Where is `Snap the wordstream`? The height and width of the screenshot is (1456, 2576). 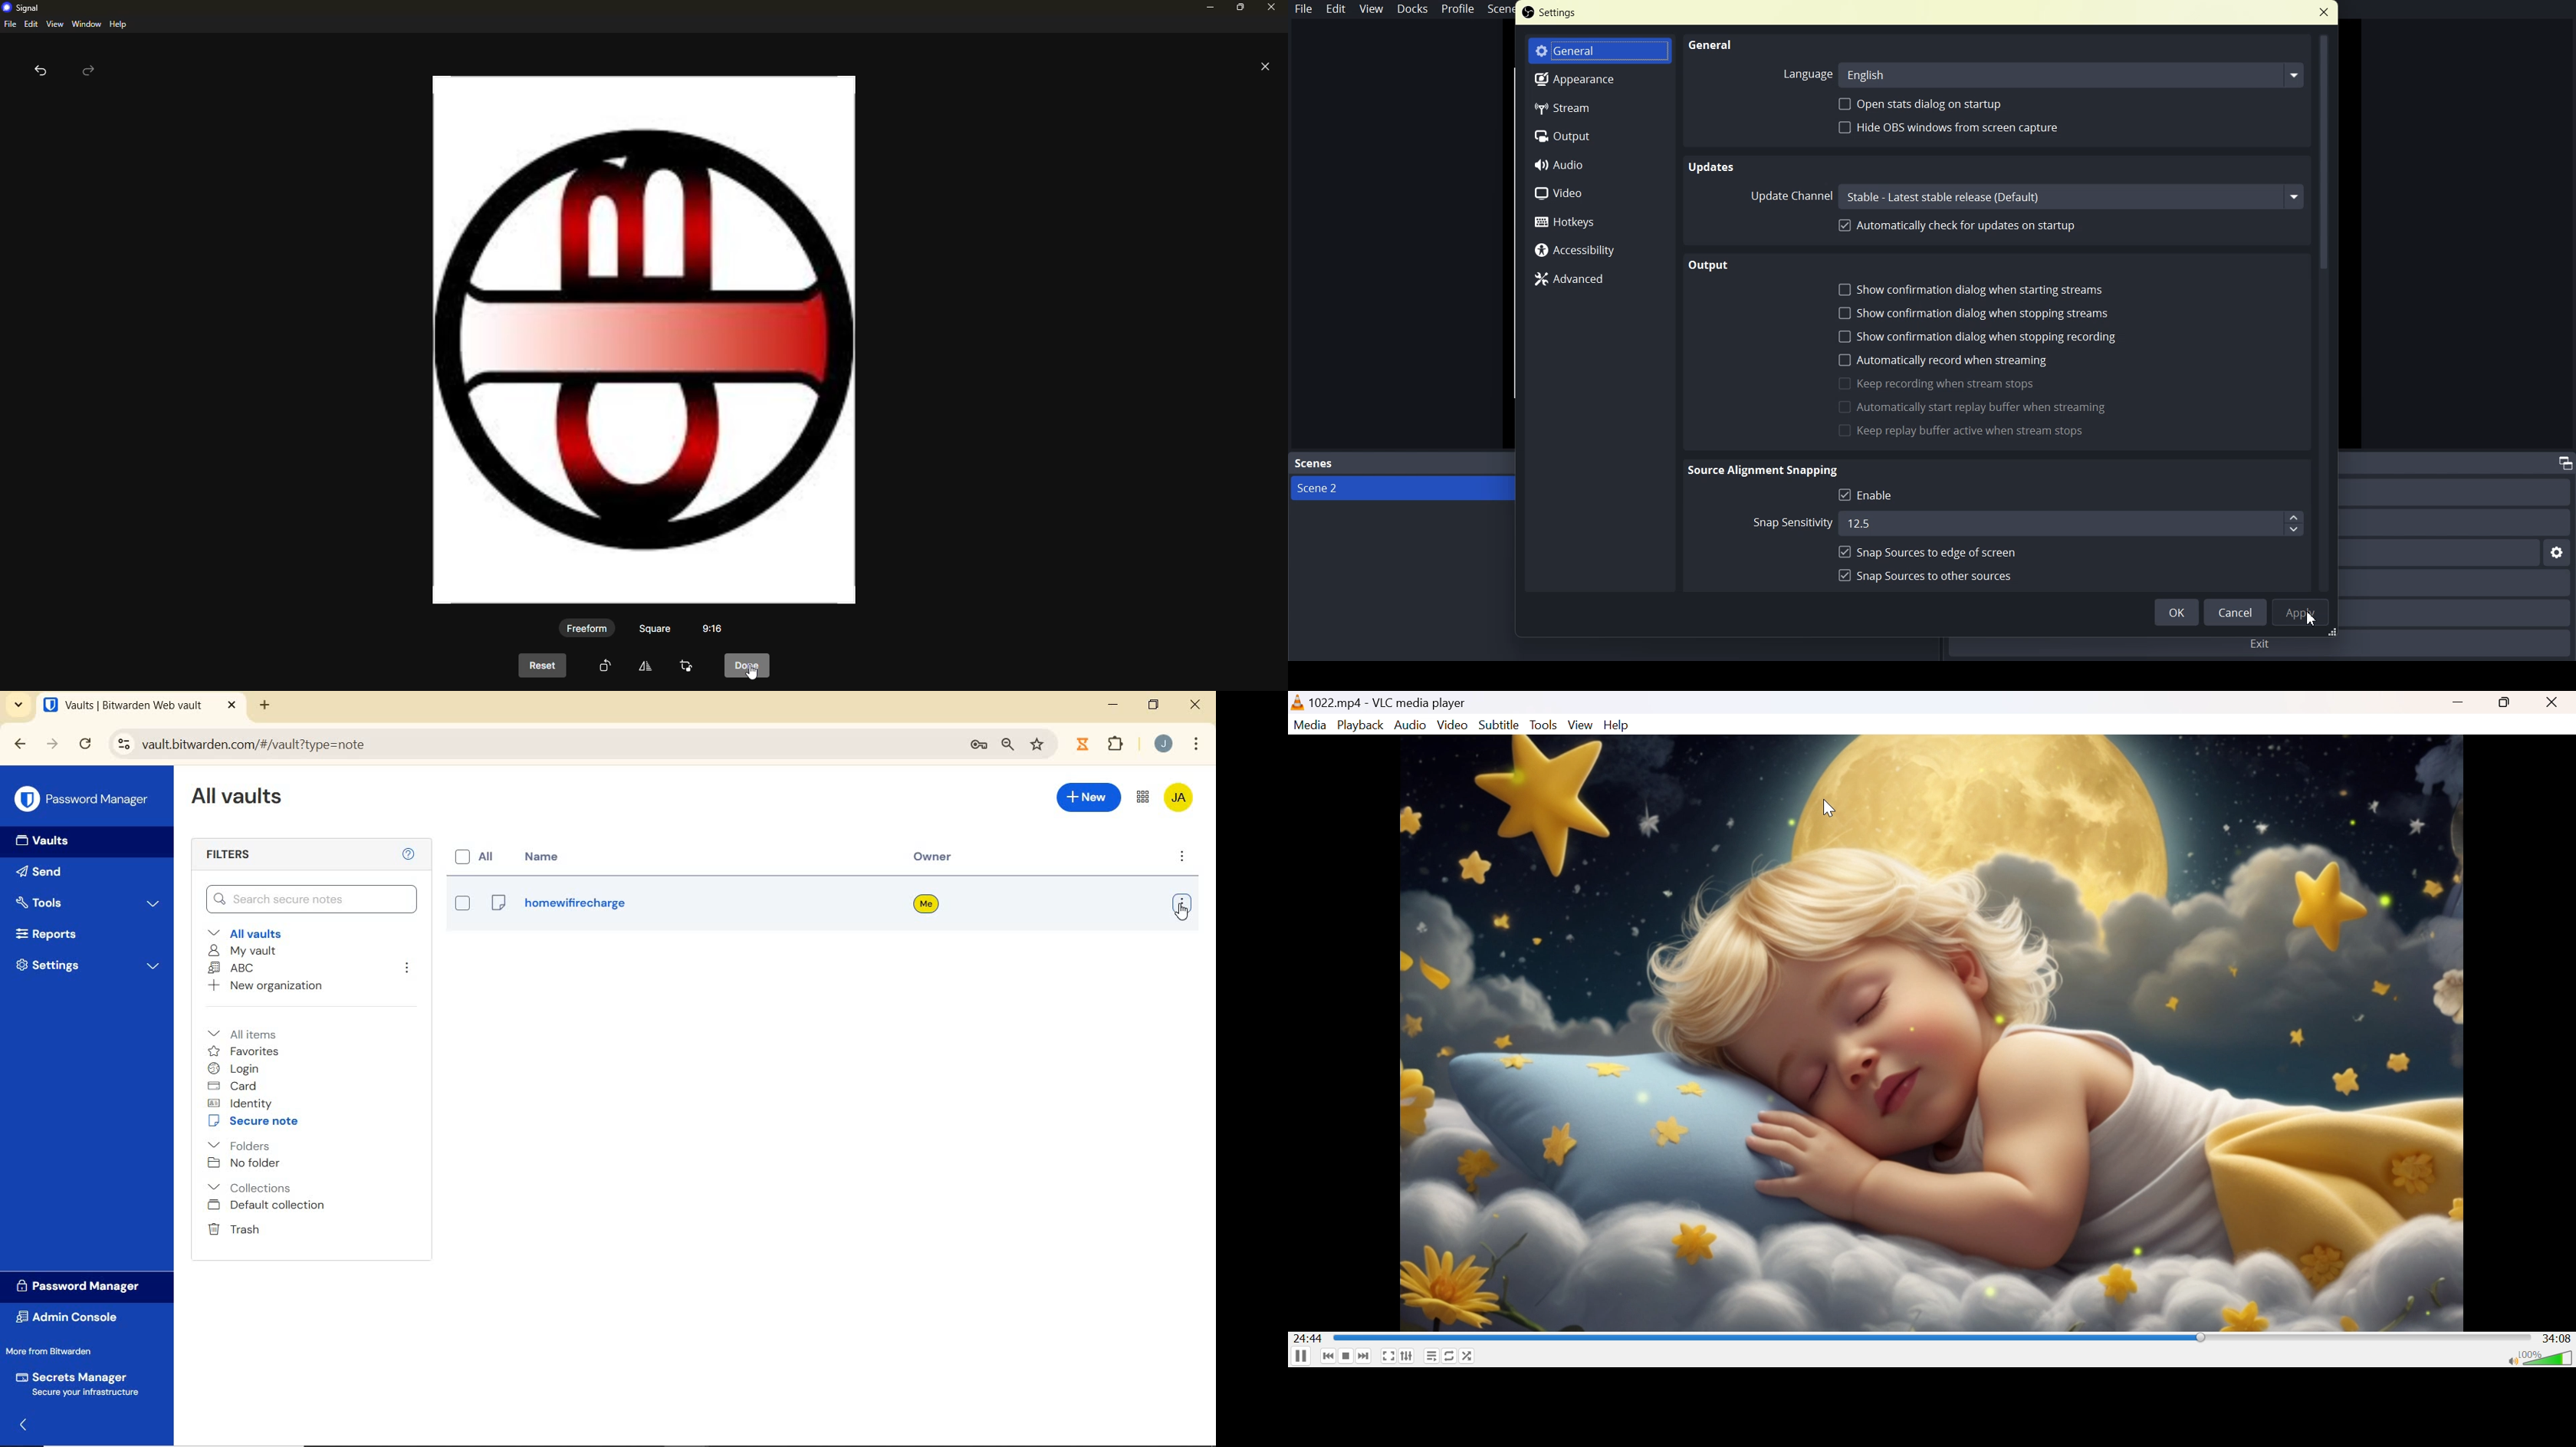 Snap the wordstream is located at coordinates (1788, 524).